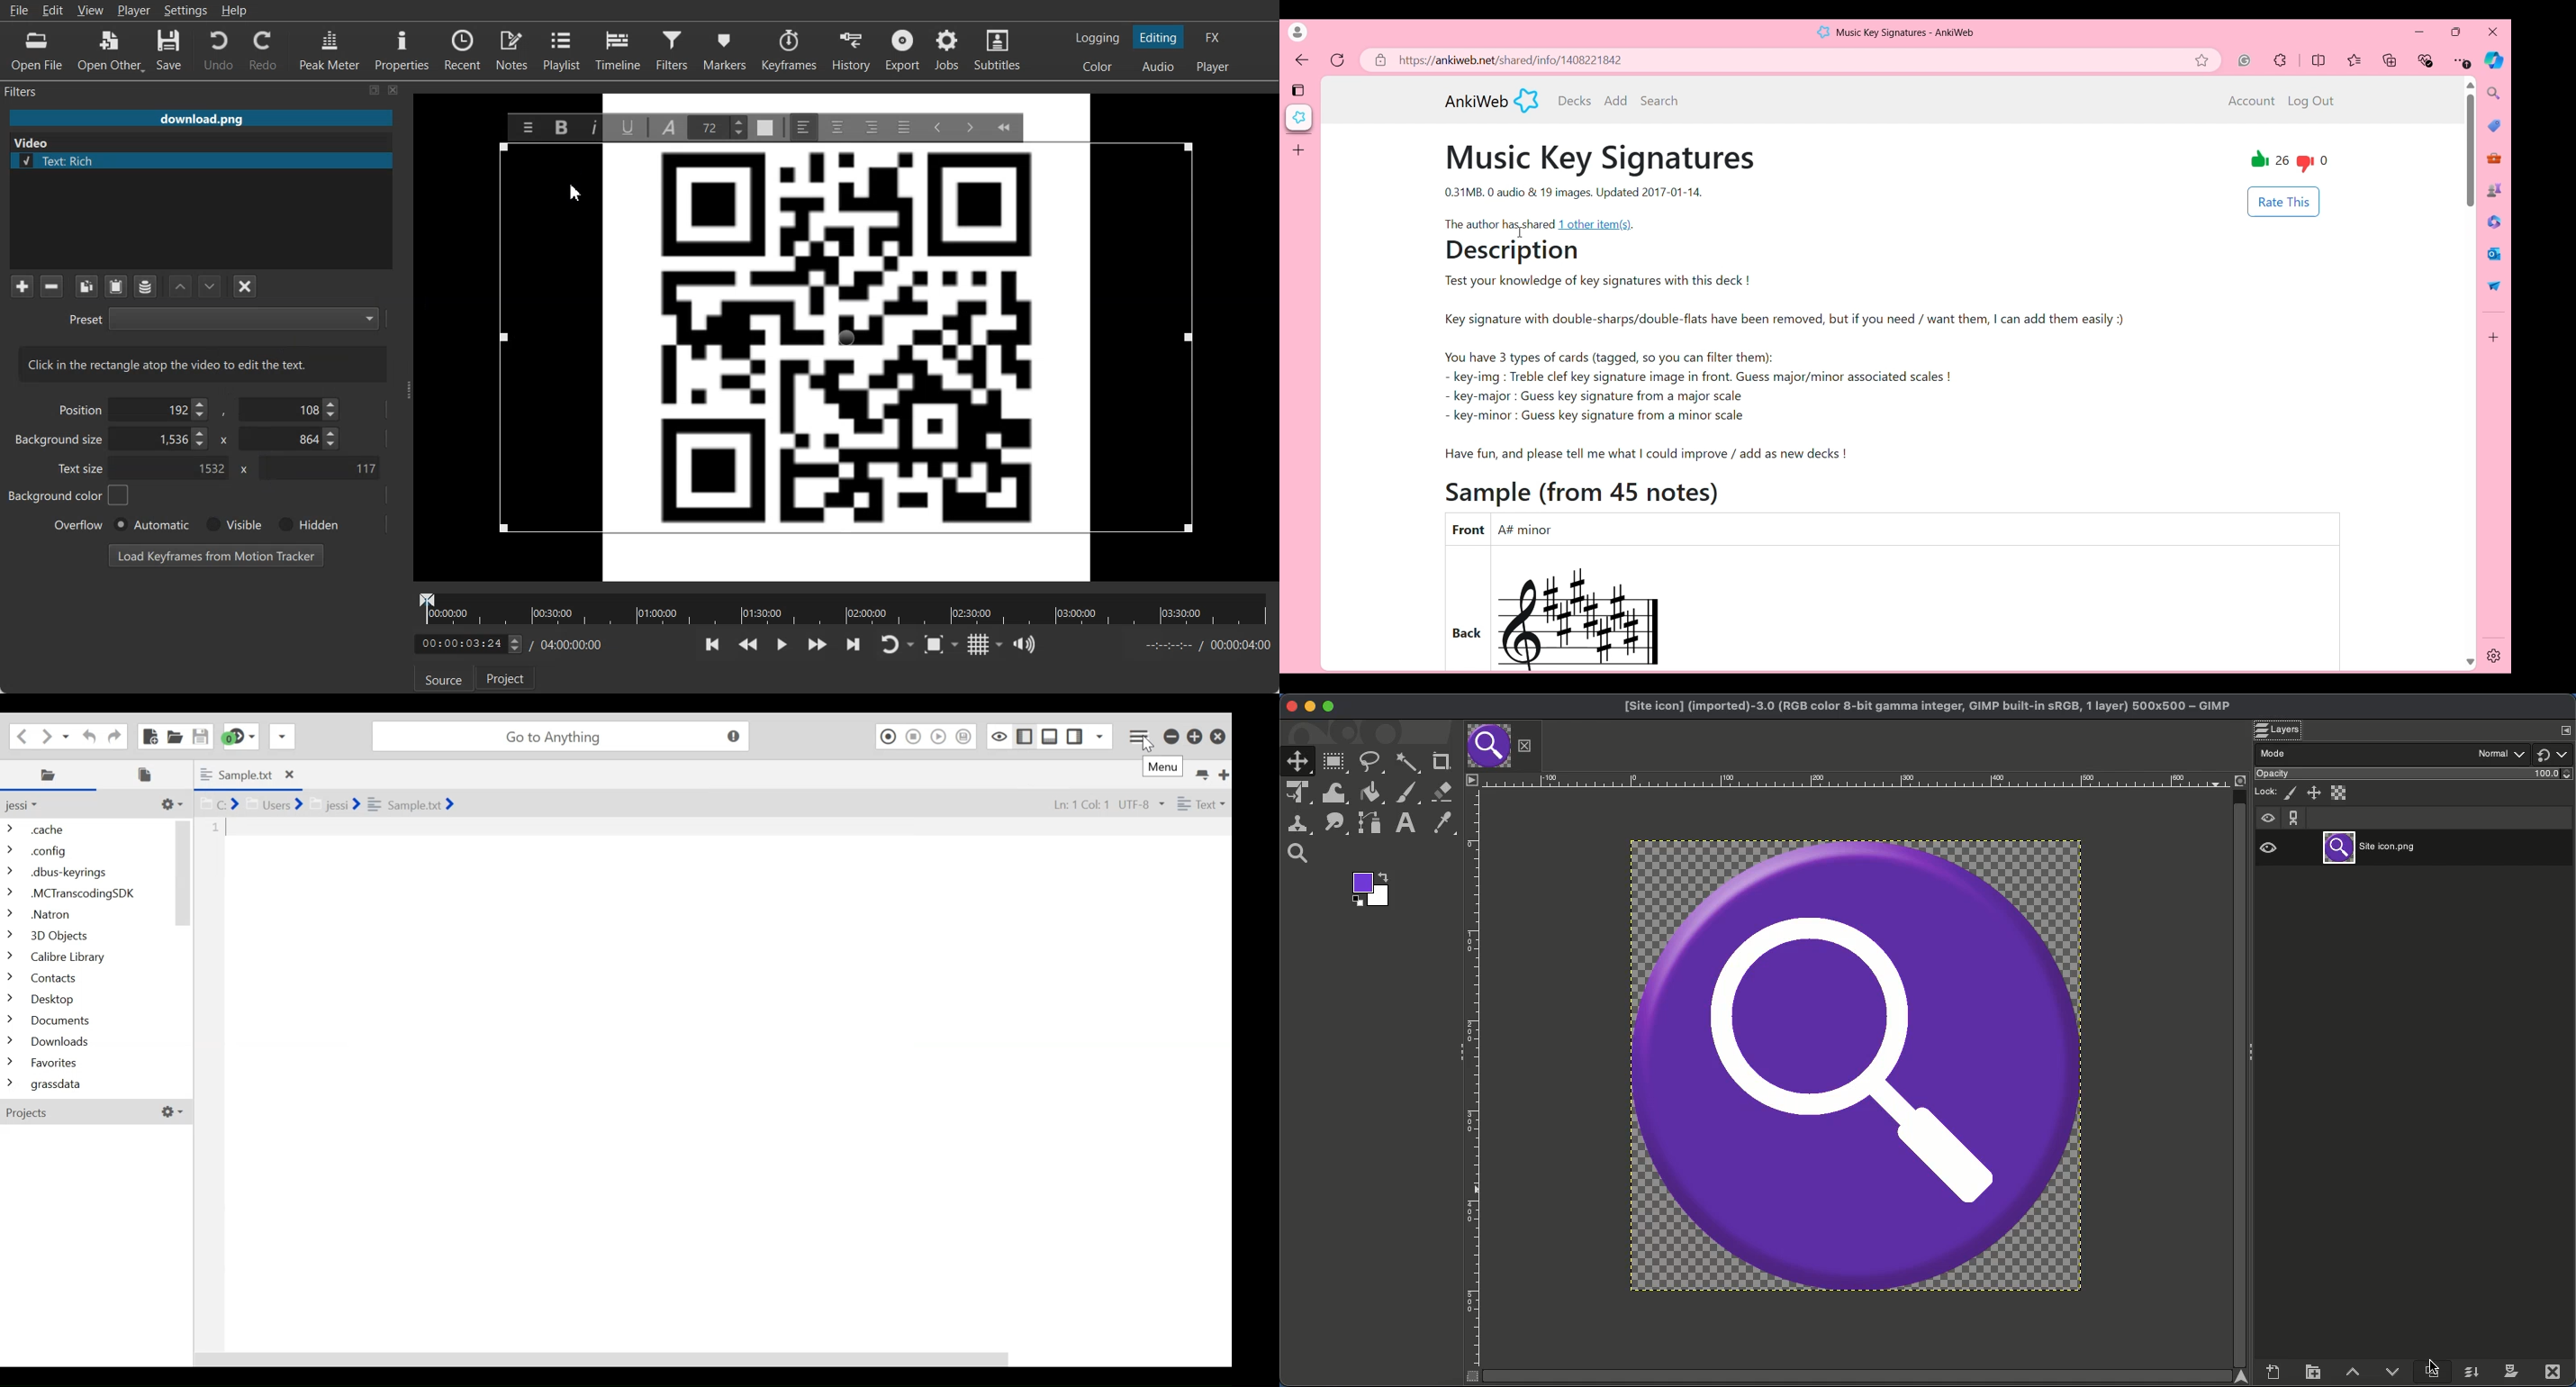 This screenshot has height=1400, width=2576. Describe the element at coordinates (1334, 824) in the screenshot. I see `Smudge` at that location.